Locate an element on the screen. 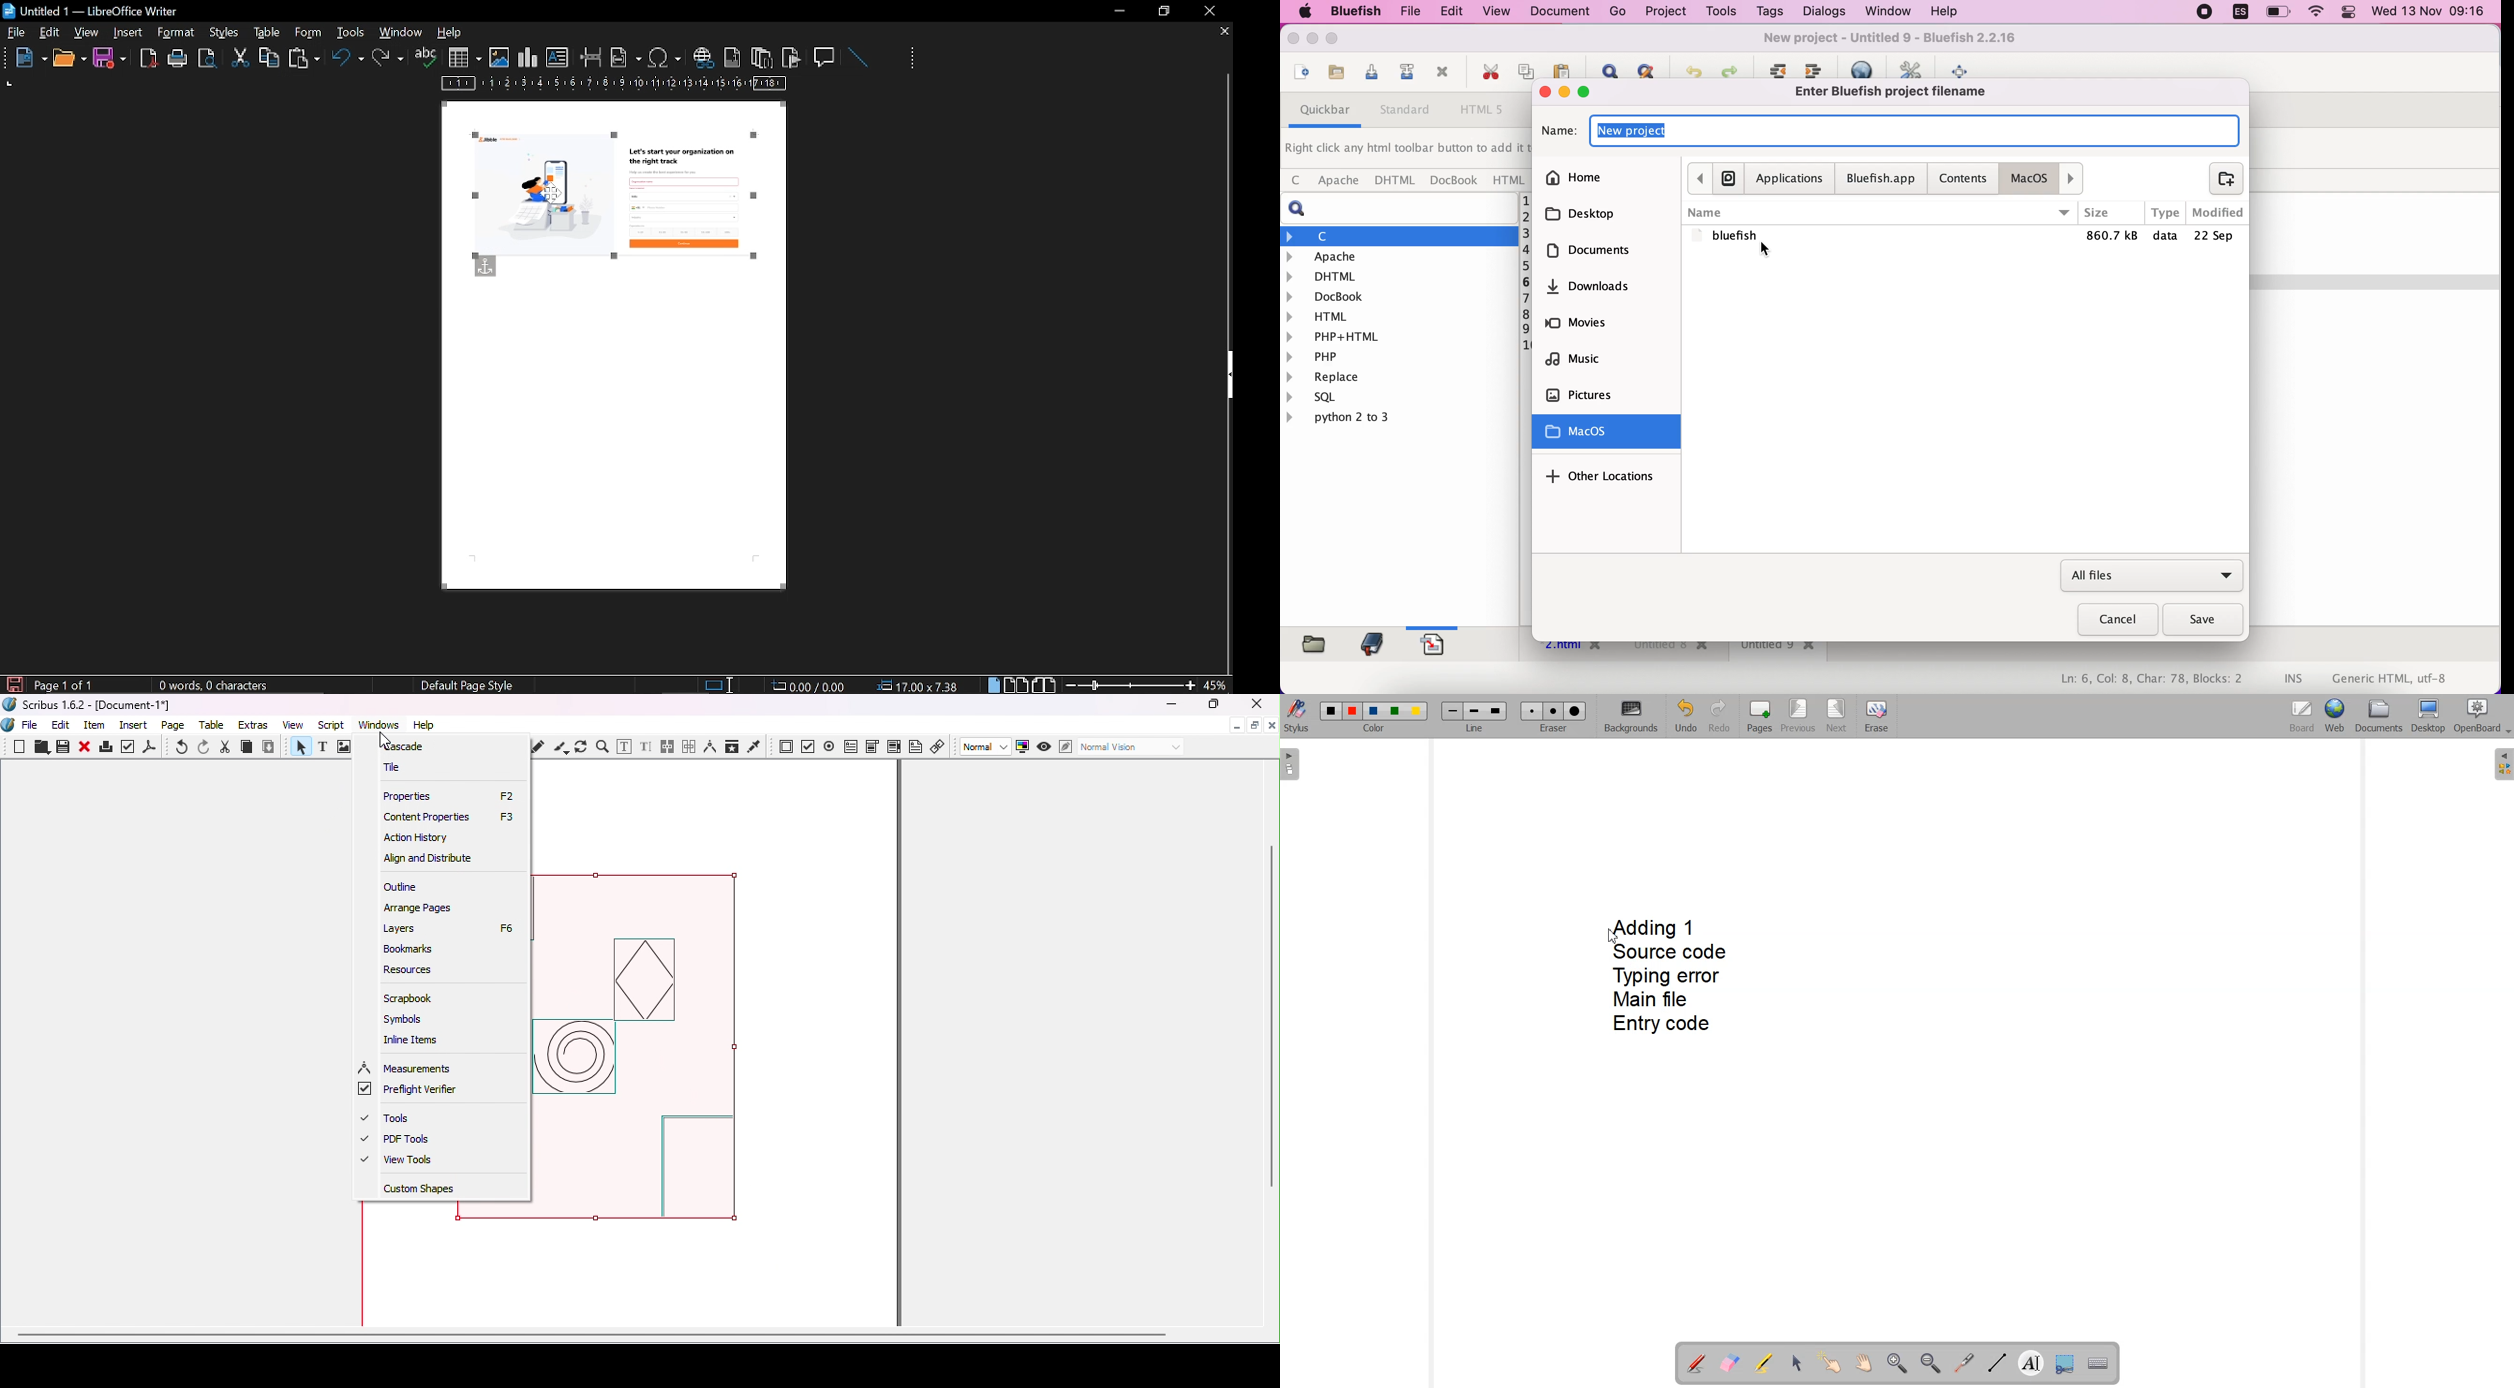 The width and height of the screenshot is (2520, 1400). resize is located at coordinates (1312, 41).